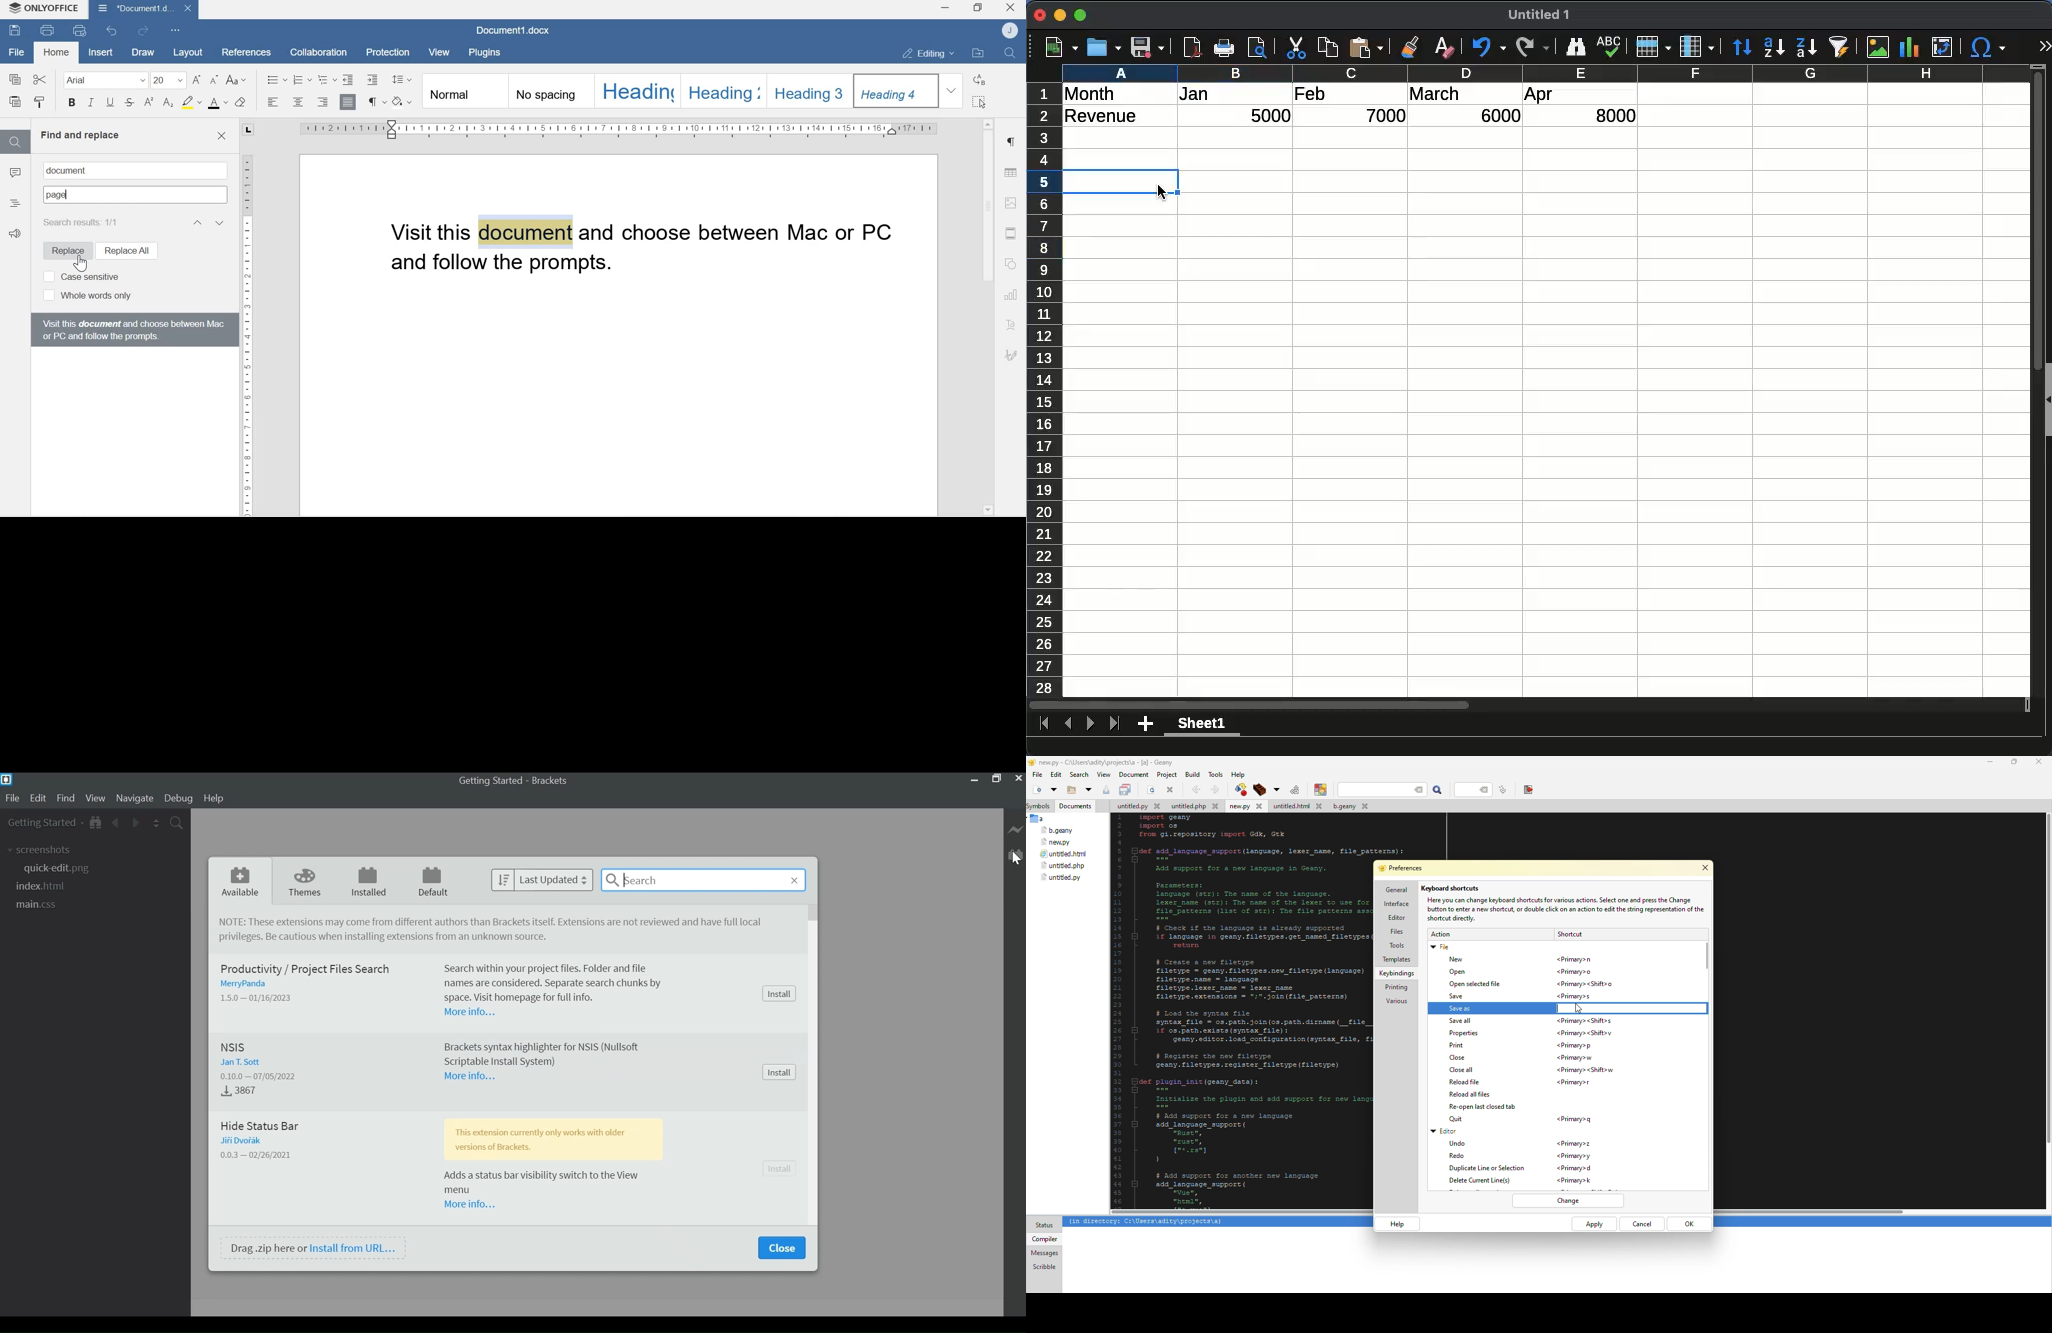  What do you see at coordinates (247, 131) in the screenshot?
I see `tab stop` at bounding box center [247, 131].